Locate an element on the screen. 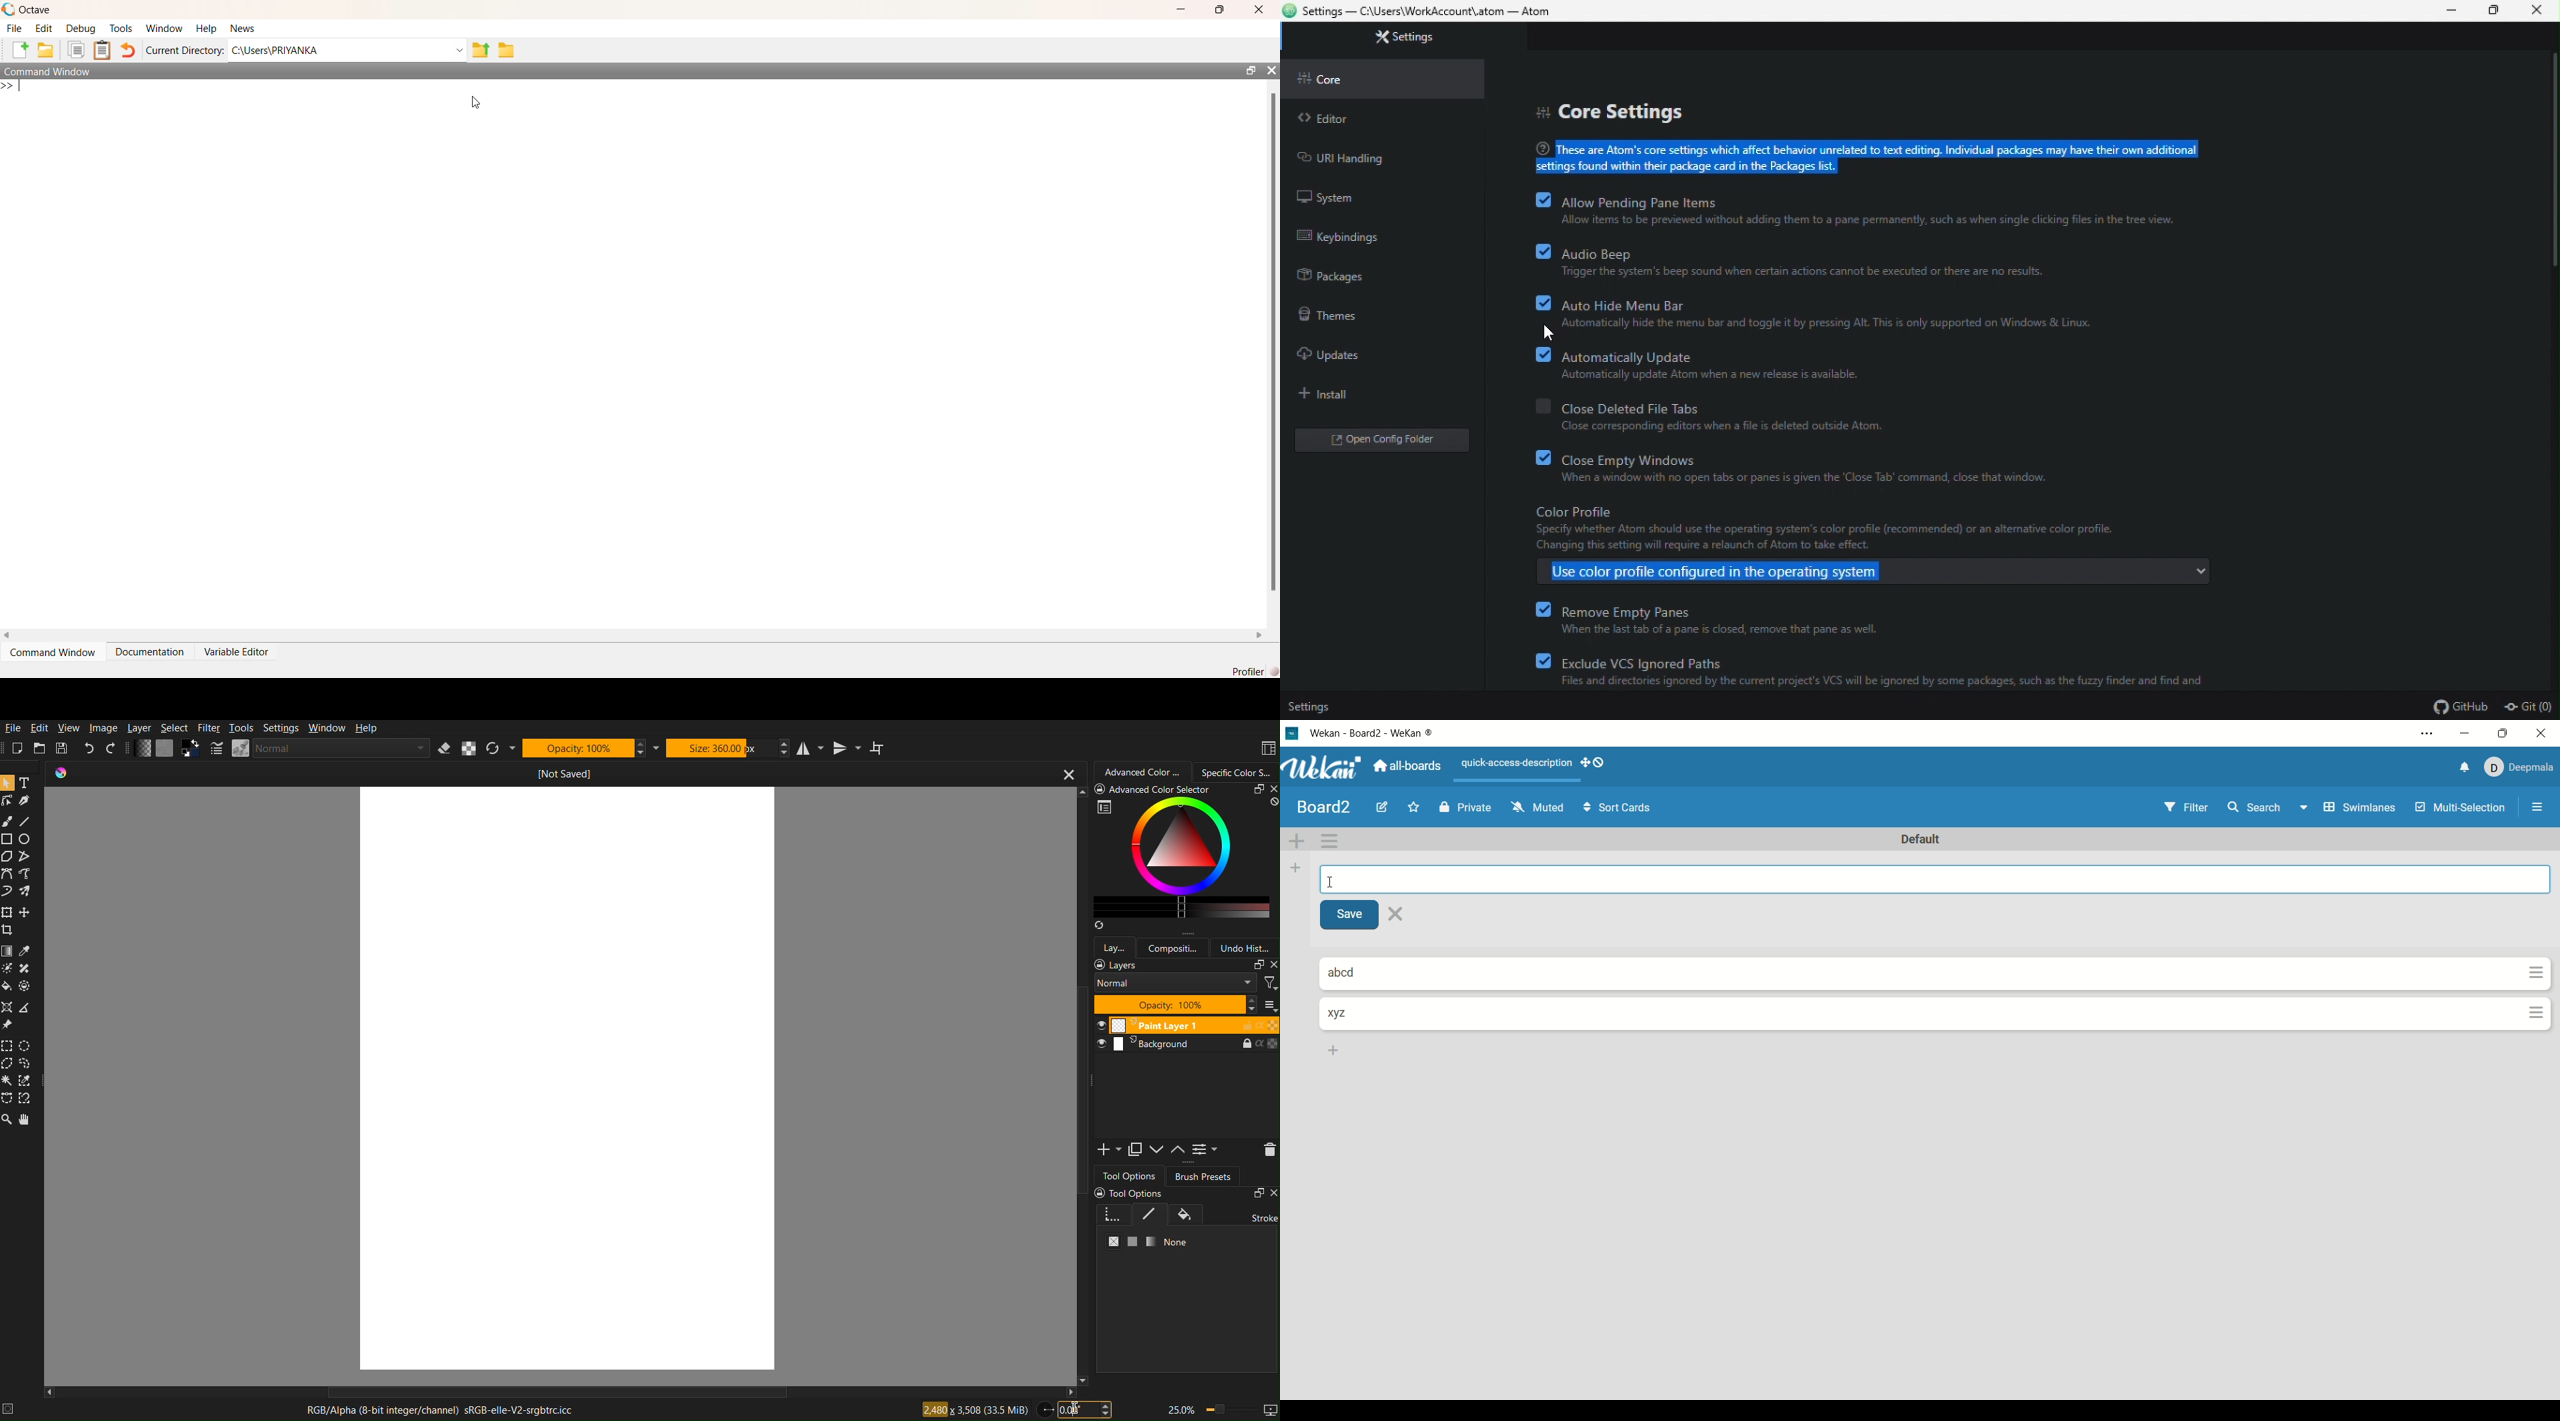  one directory up is located at coordinates (479, 50).